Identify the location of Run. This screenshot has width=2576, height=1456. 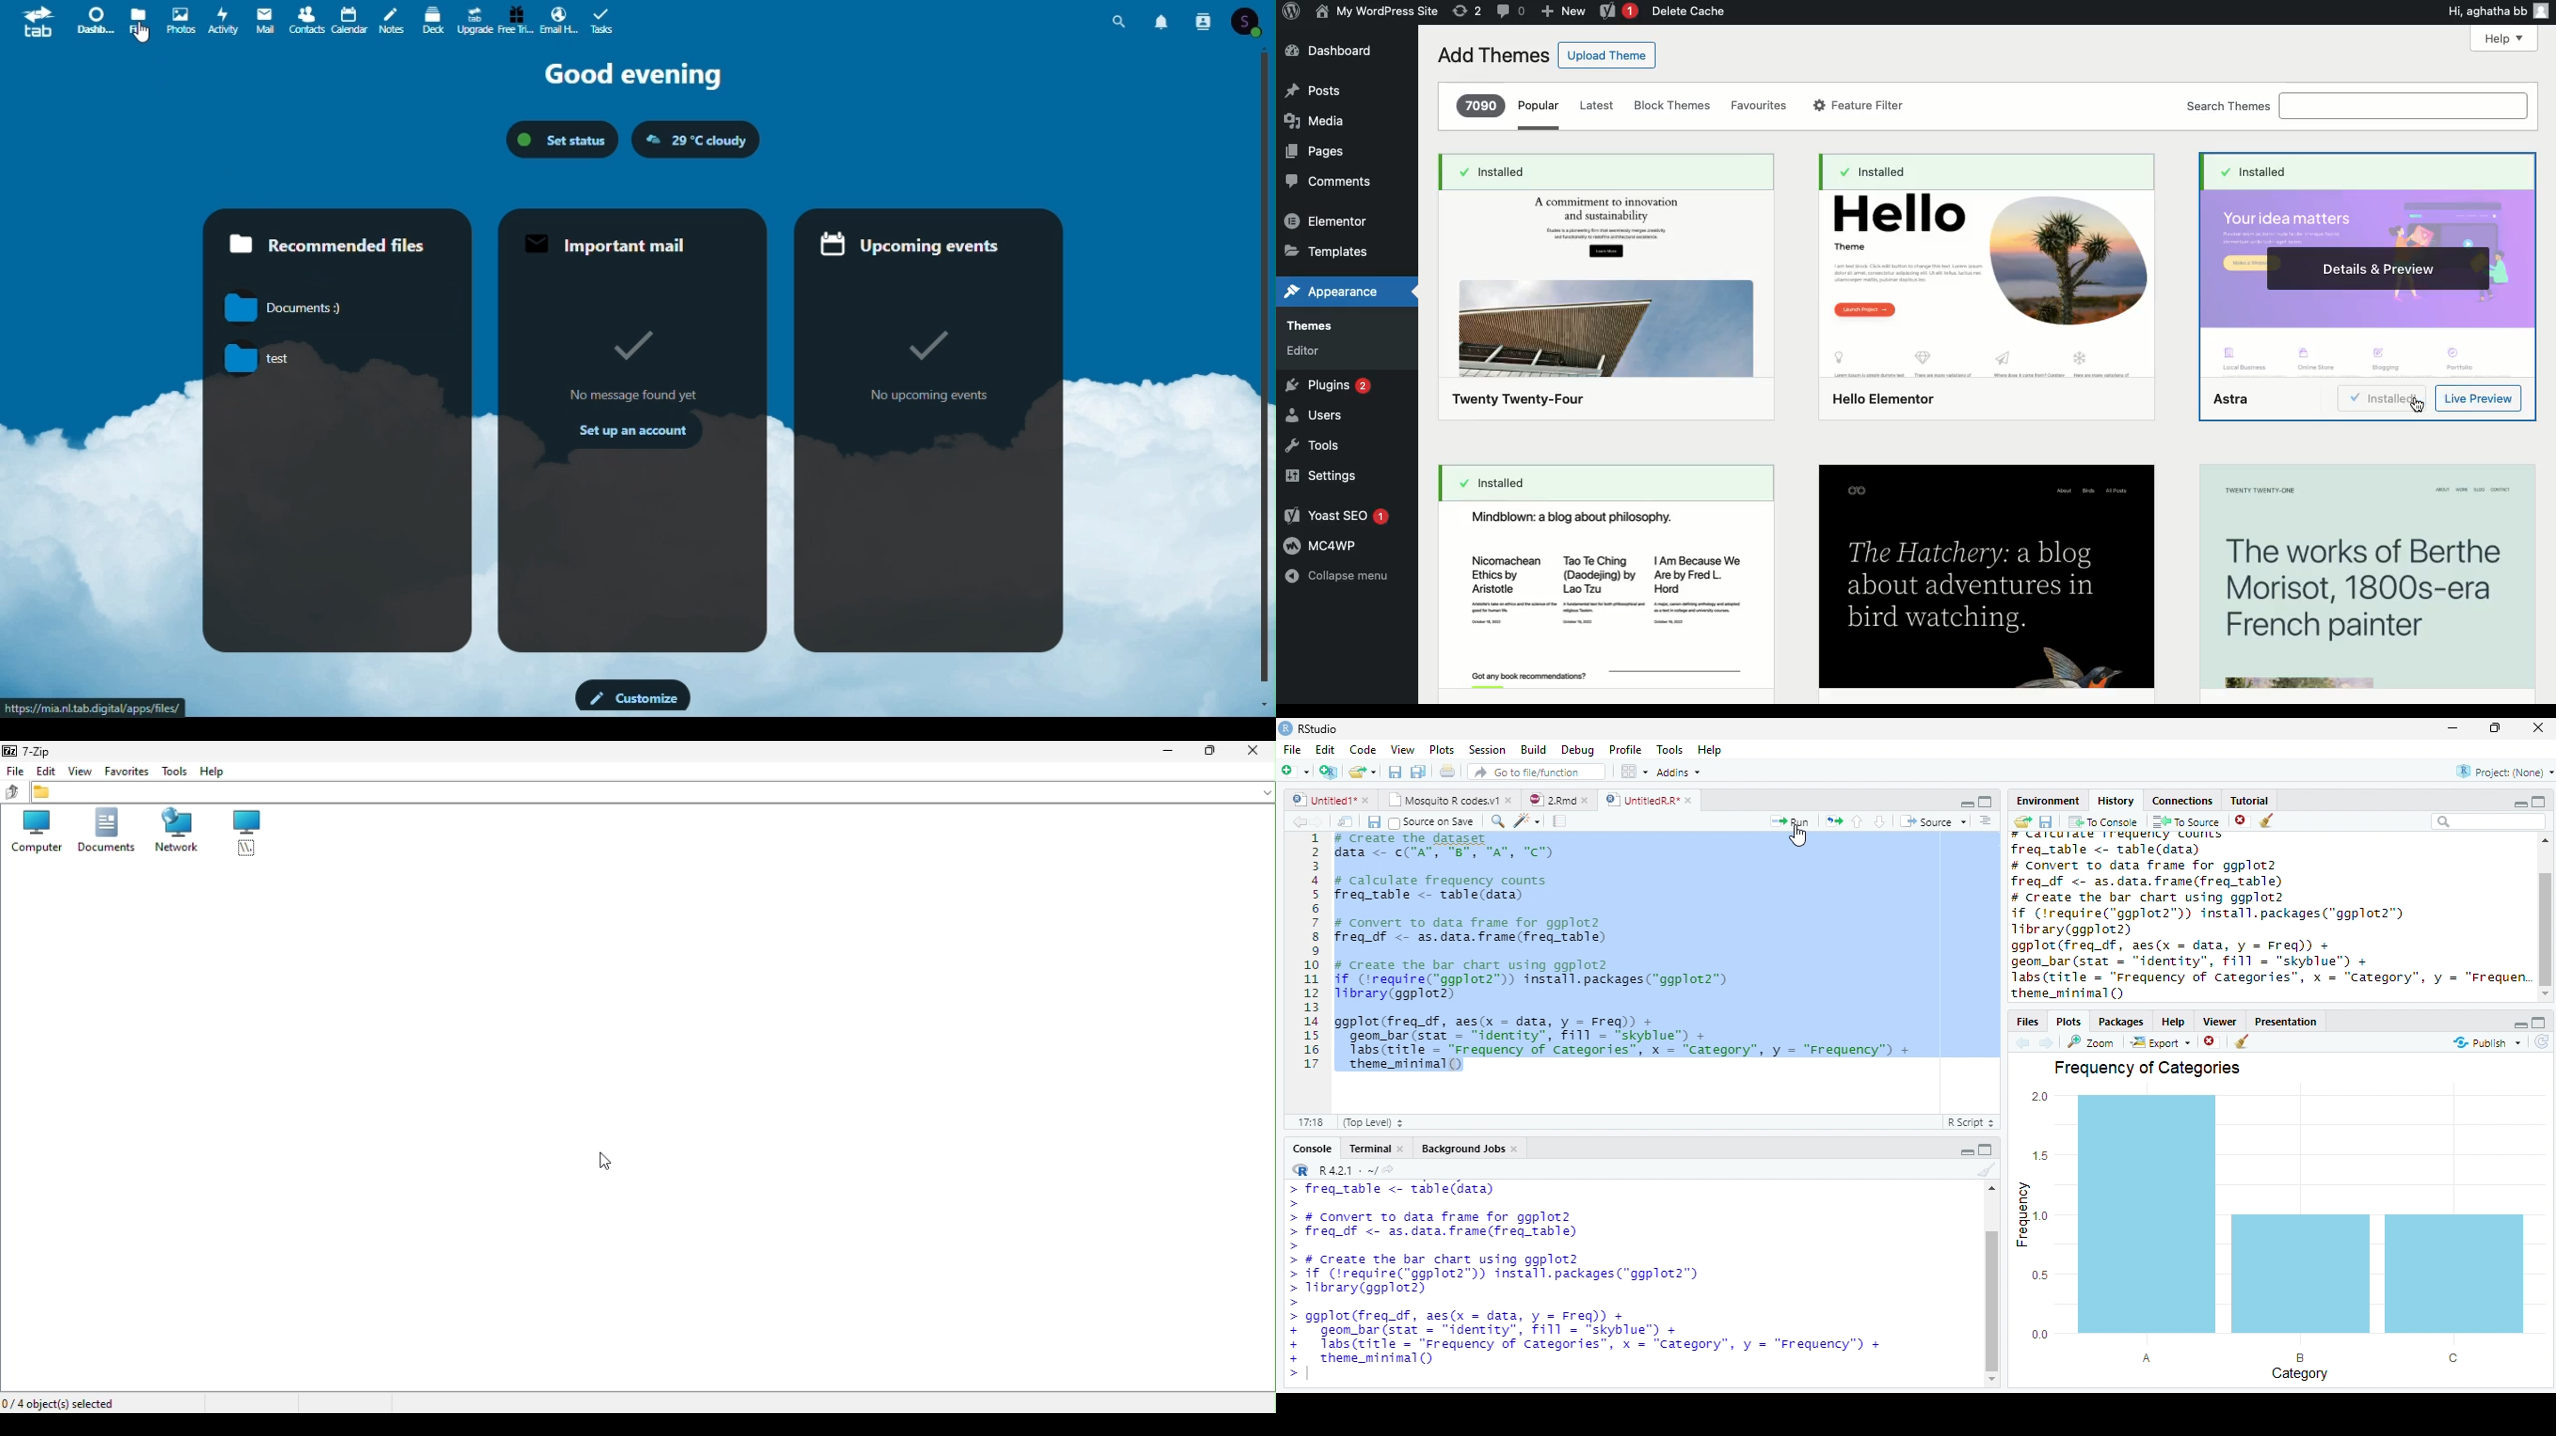
(1793, 822).